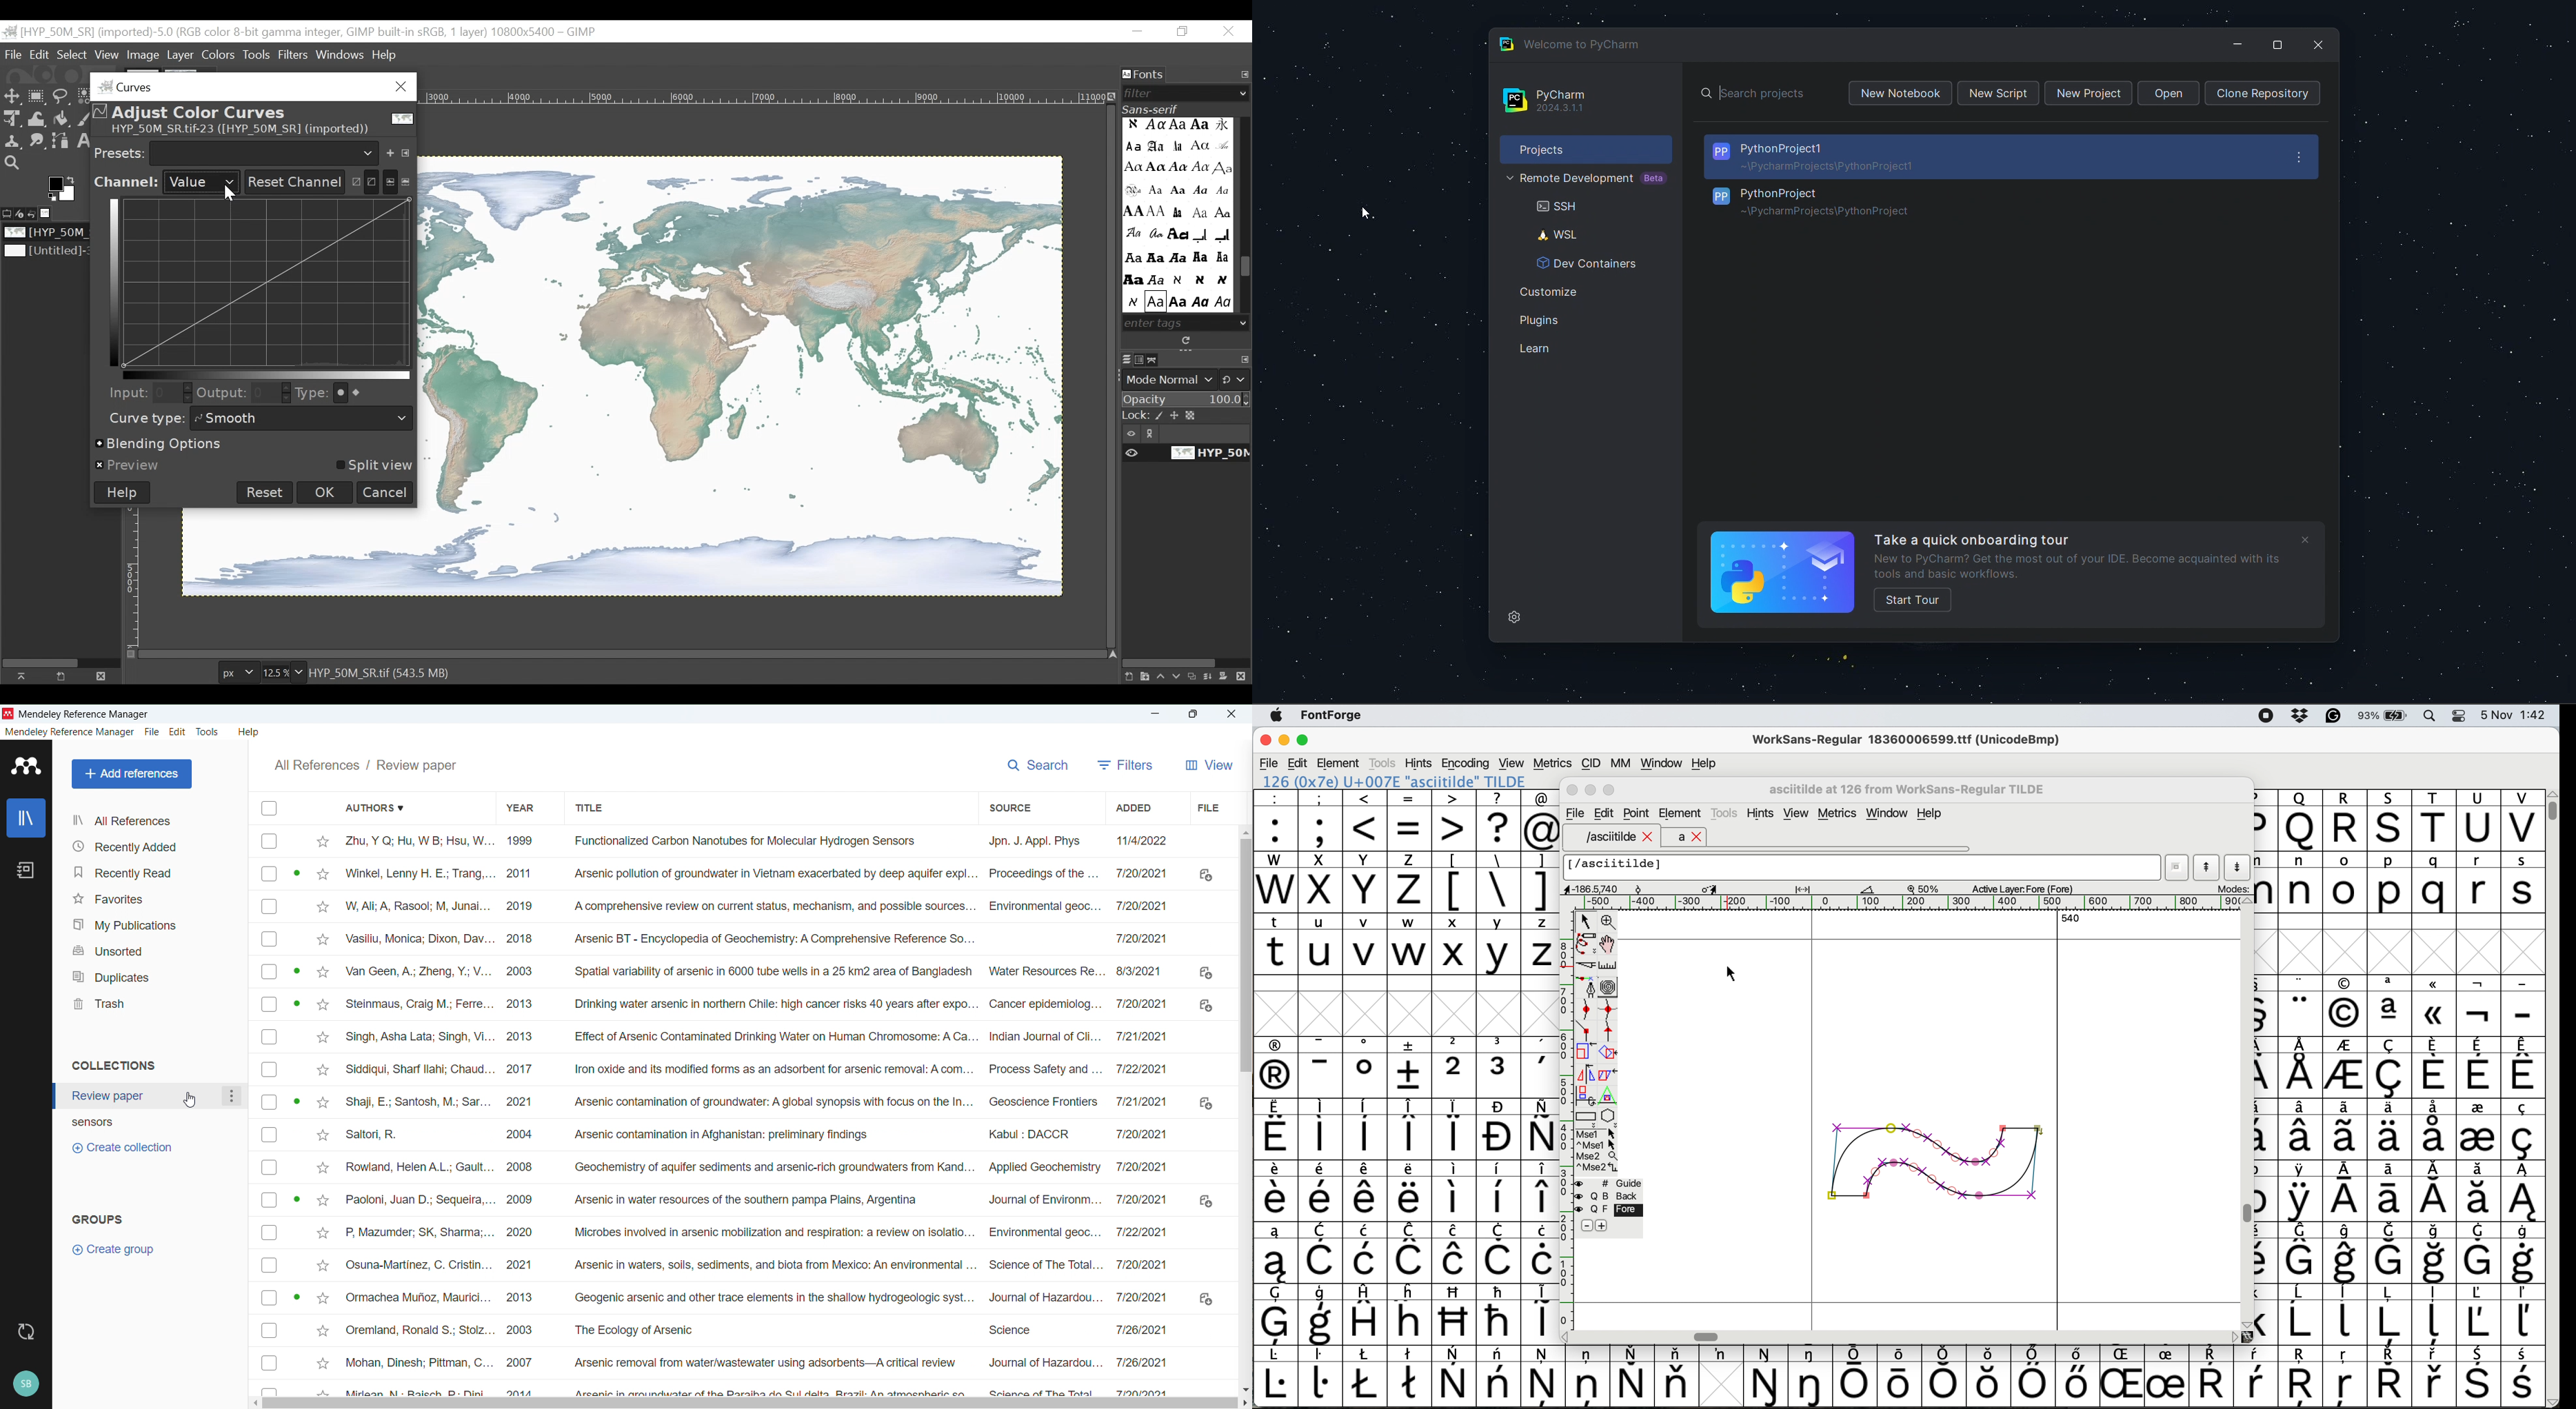  Describe the element at coordinates (1587, 1227) in the screenshot. I see `remove` at that location.